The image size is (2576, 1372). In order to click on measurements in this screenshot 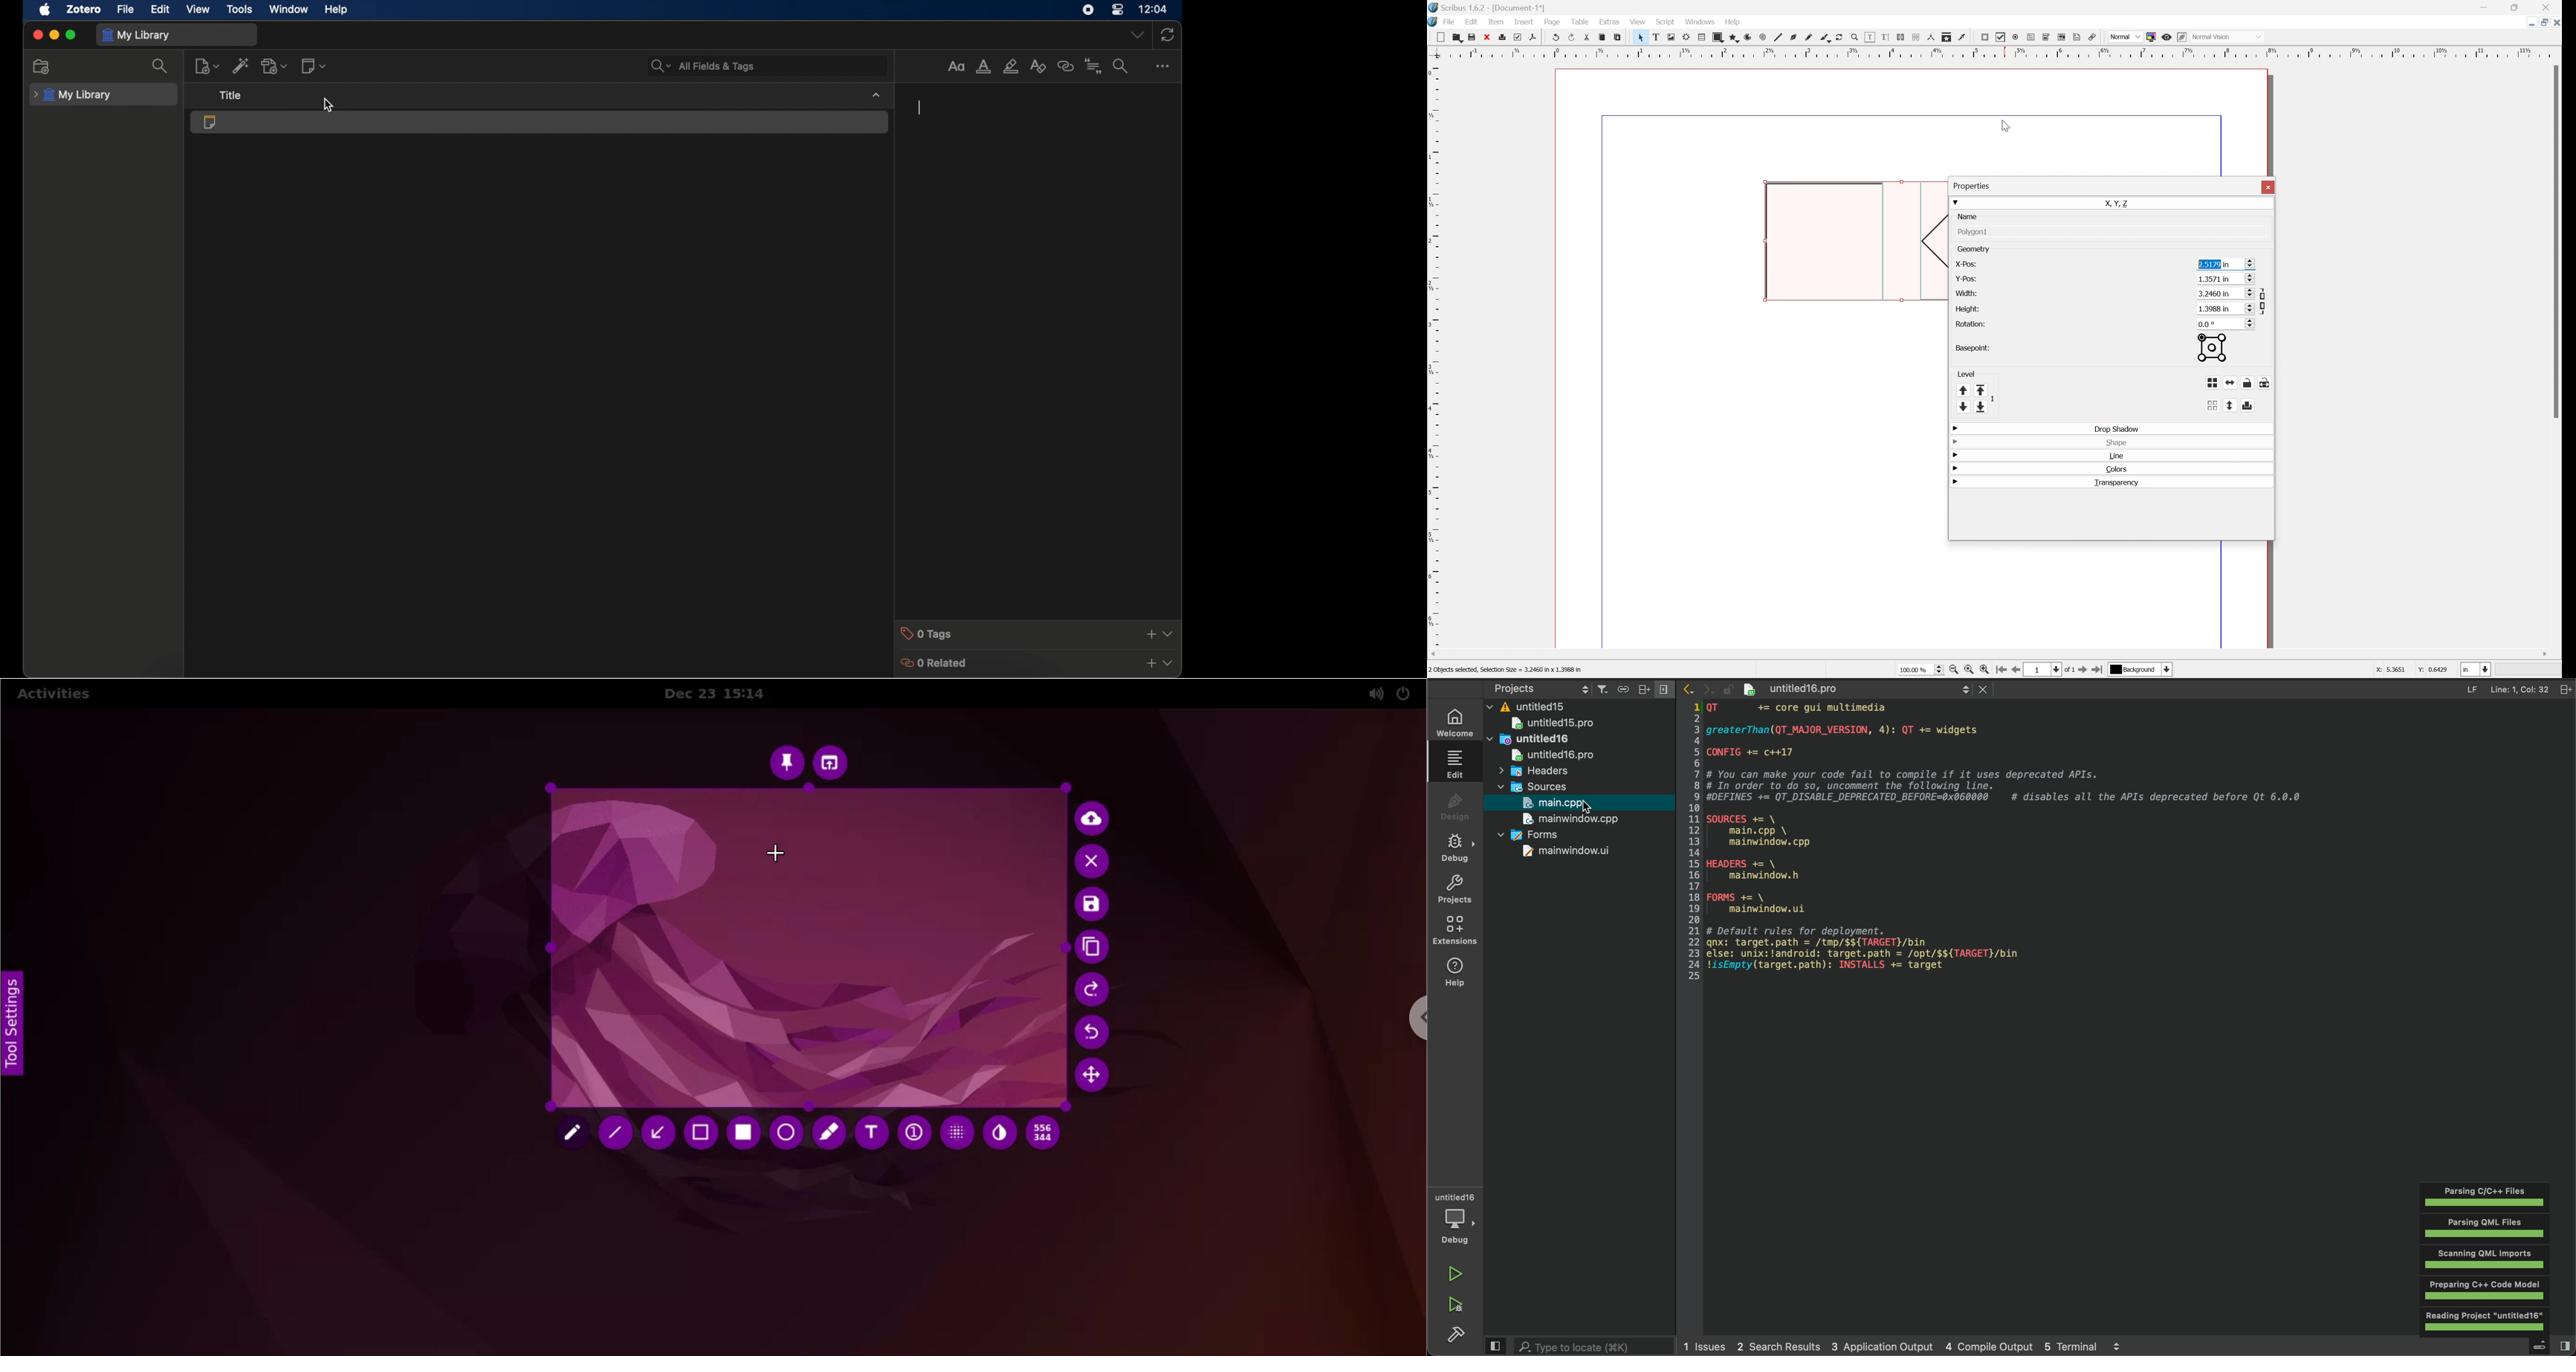, I will do `click(1930, 37)`.